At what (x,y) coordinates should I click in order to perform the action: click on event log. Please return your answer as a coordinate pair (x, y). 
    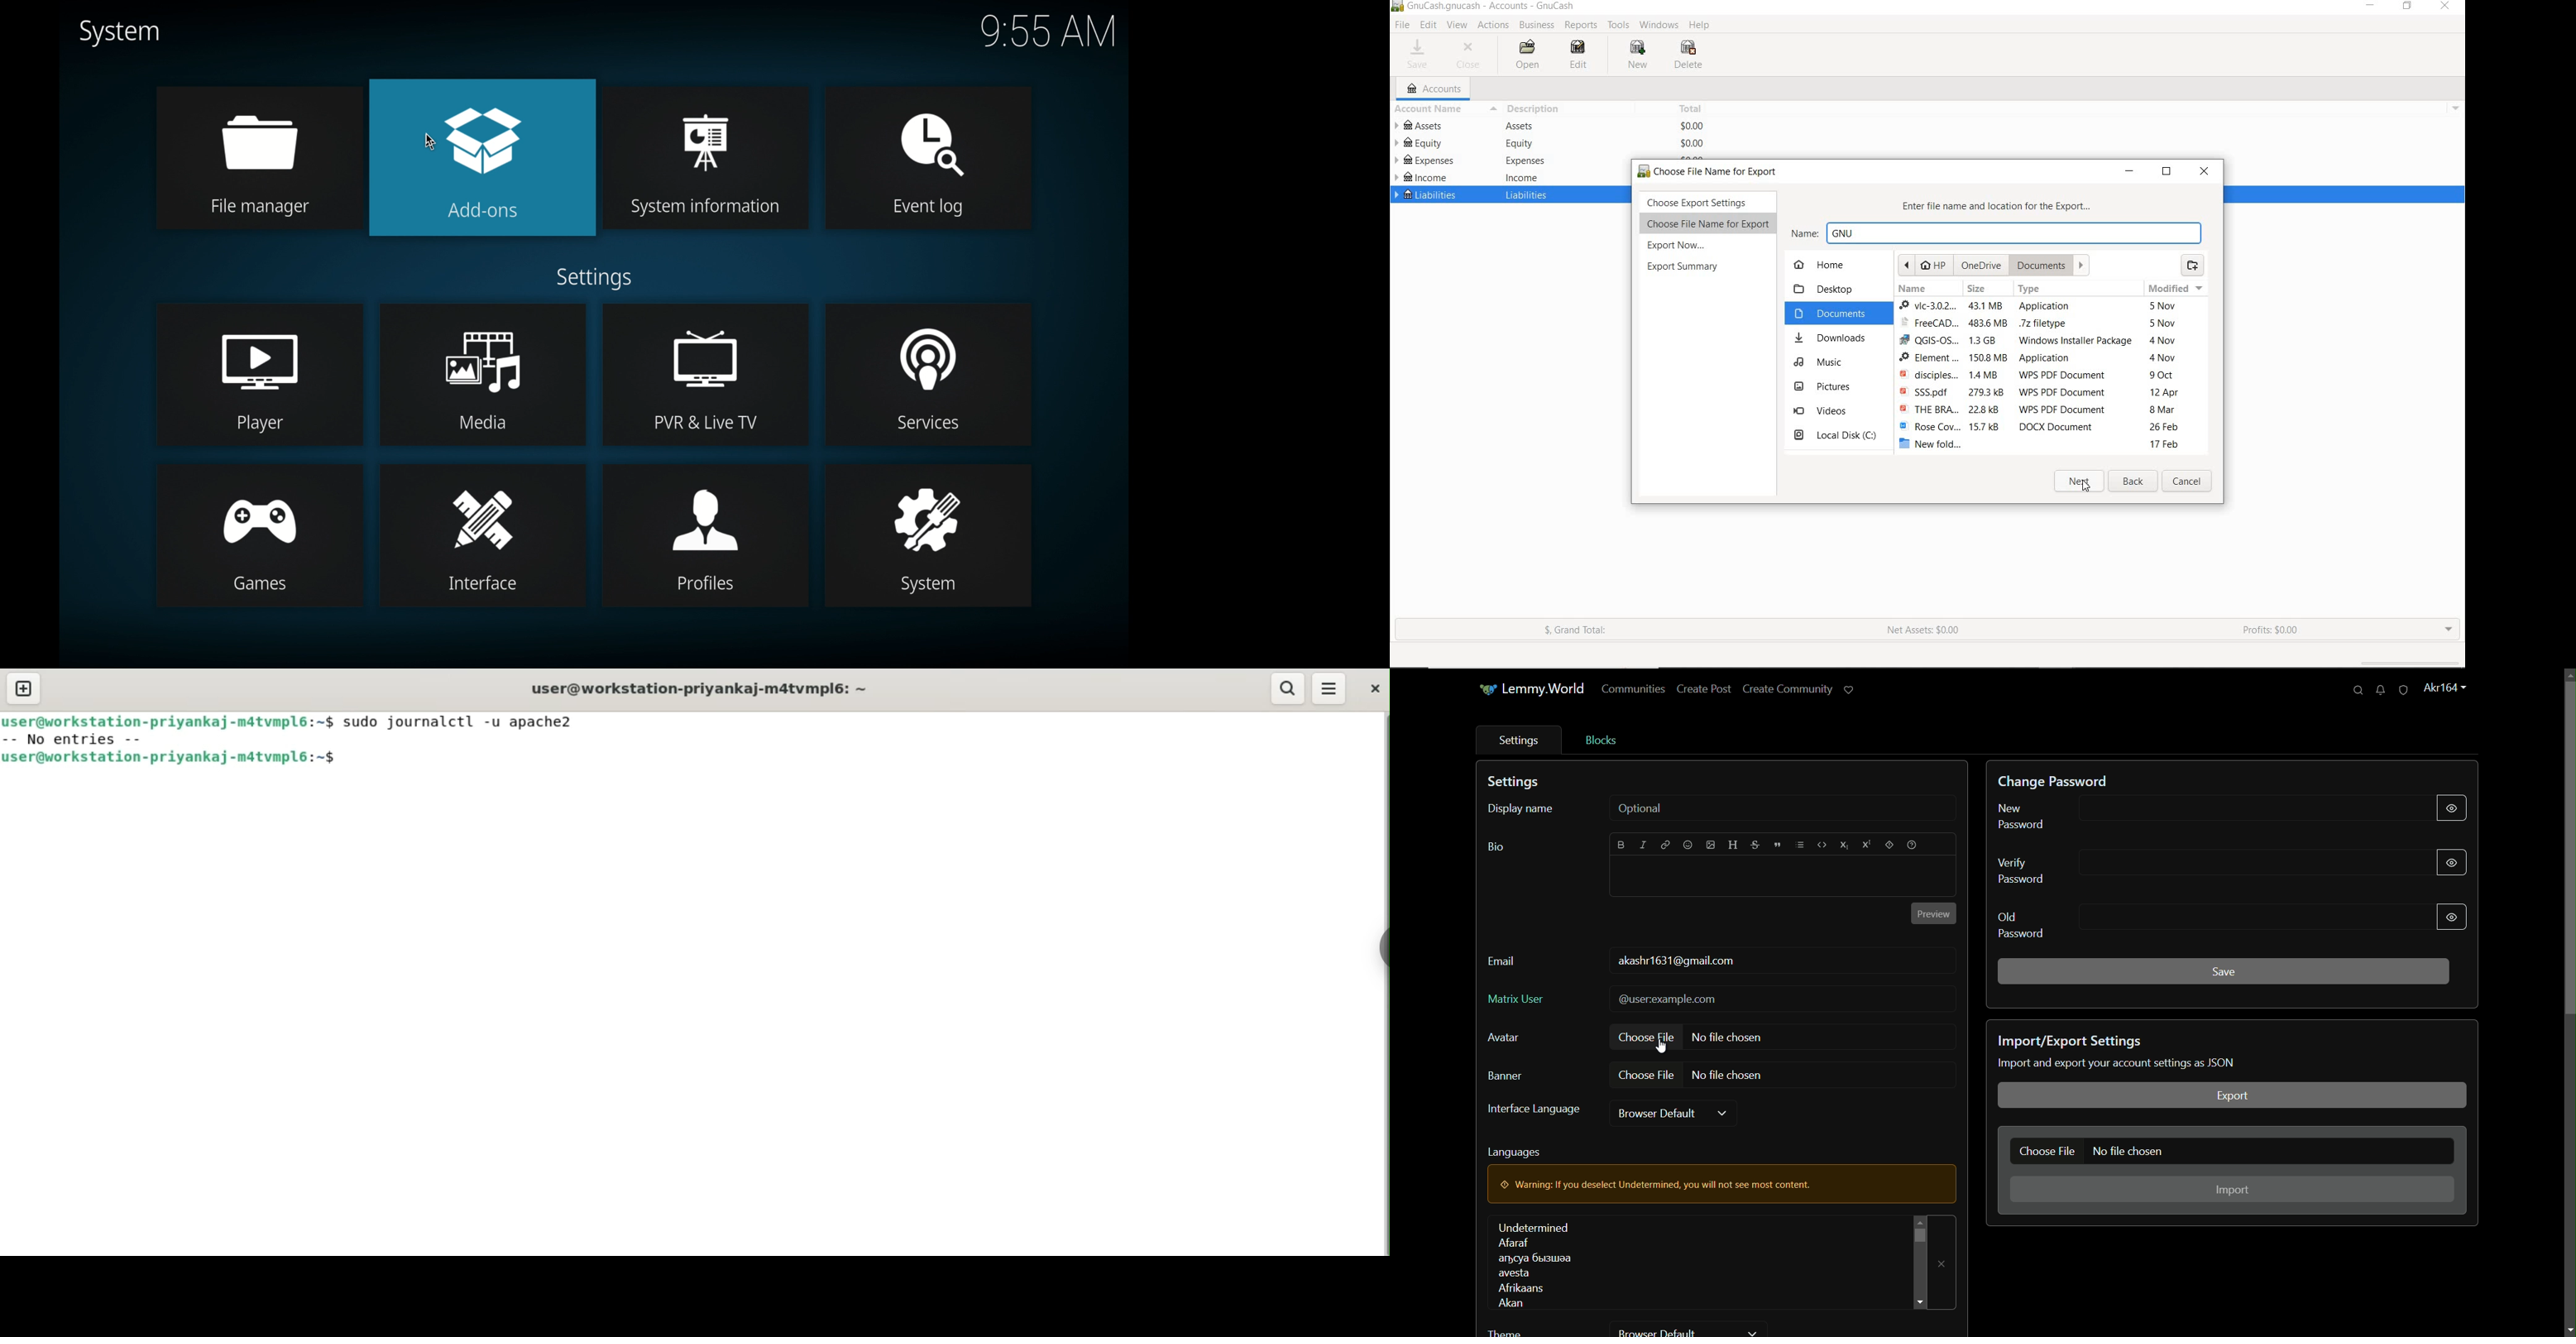
    Looking at the image, I should click on (931, 158).